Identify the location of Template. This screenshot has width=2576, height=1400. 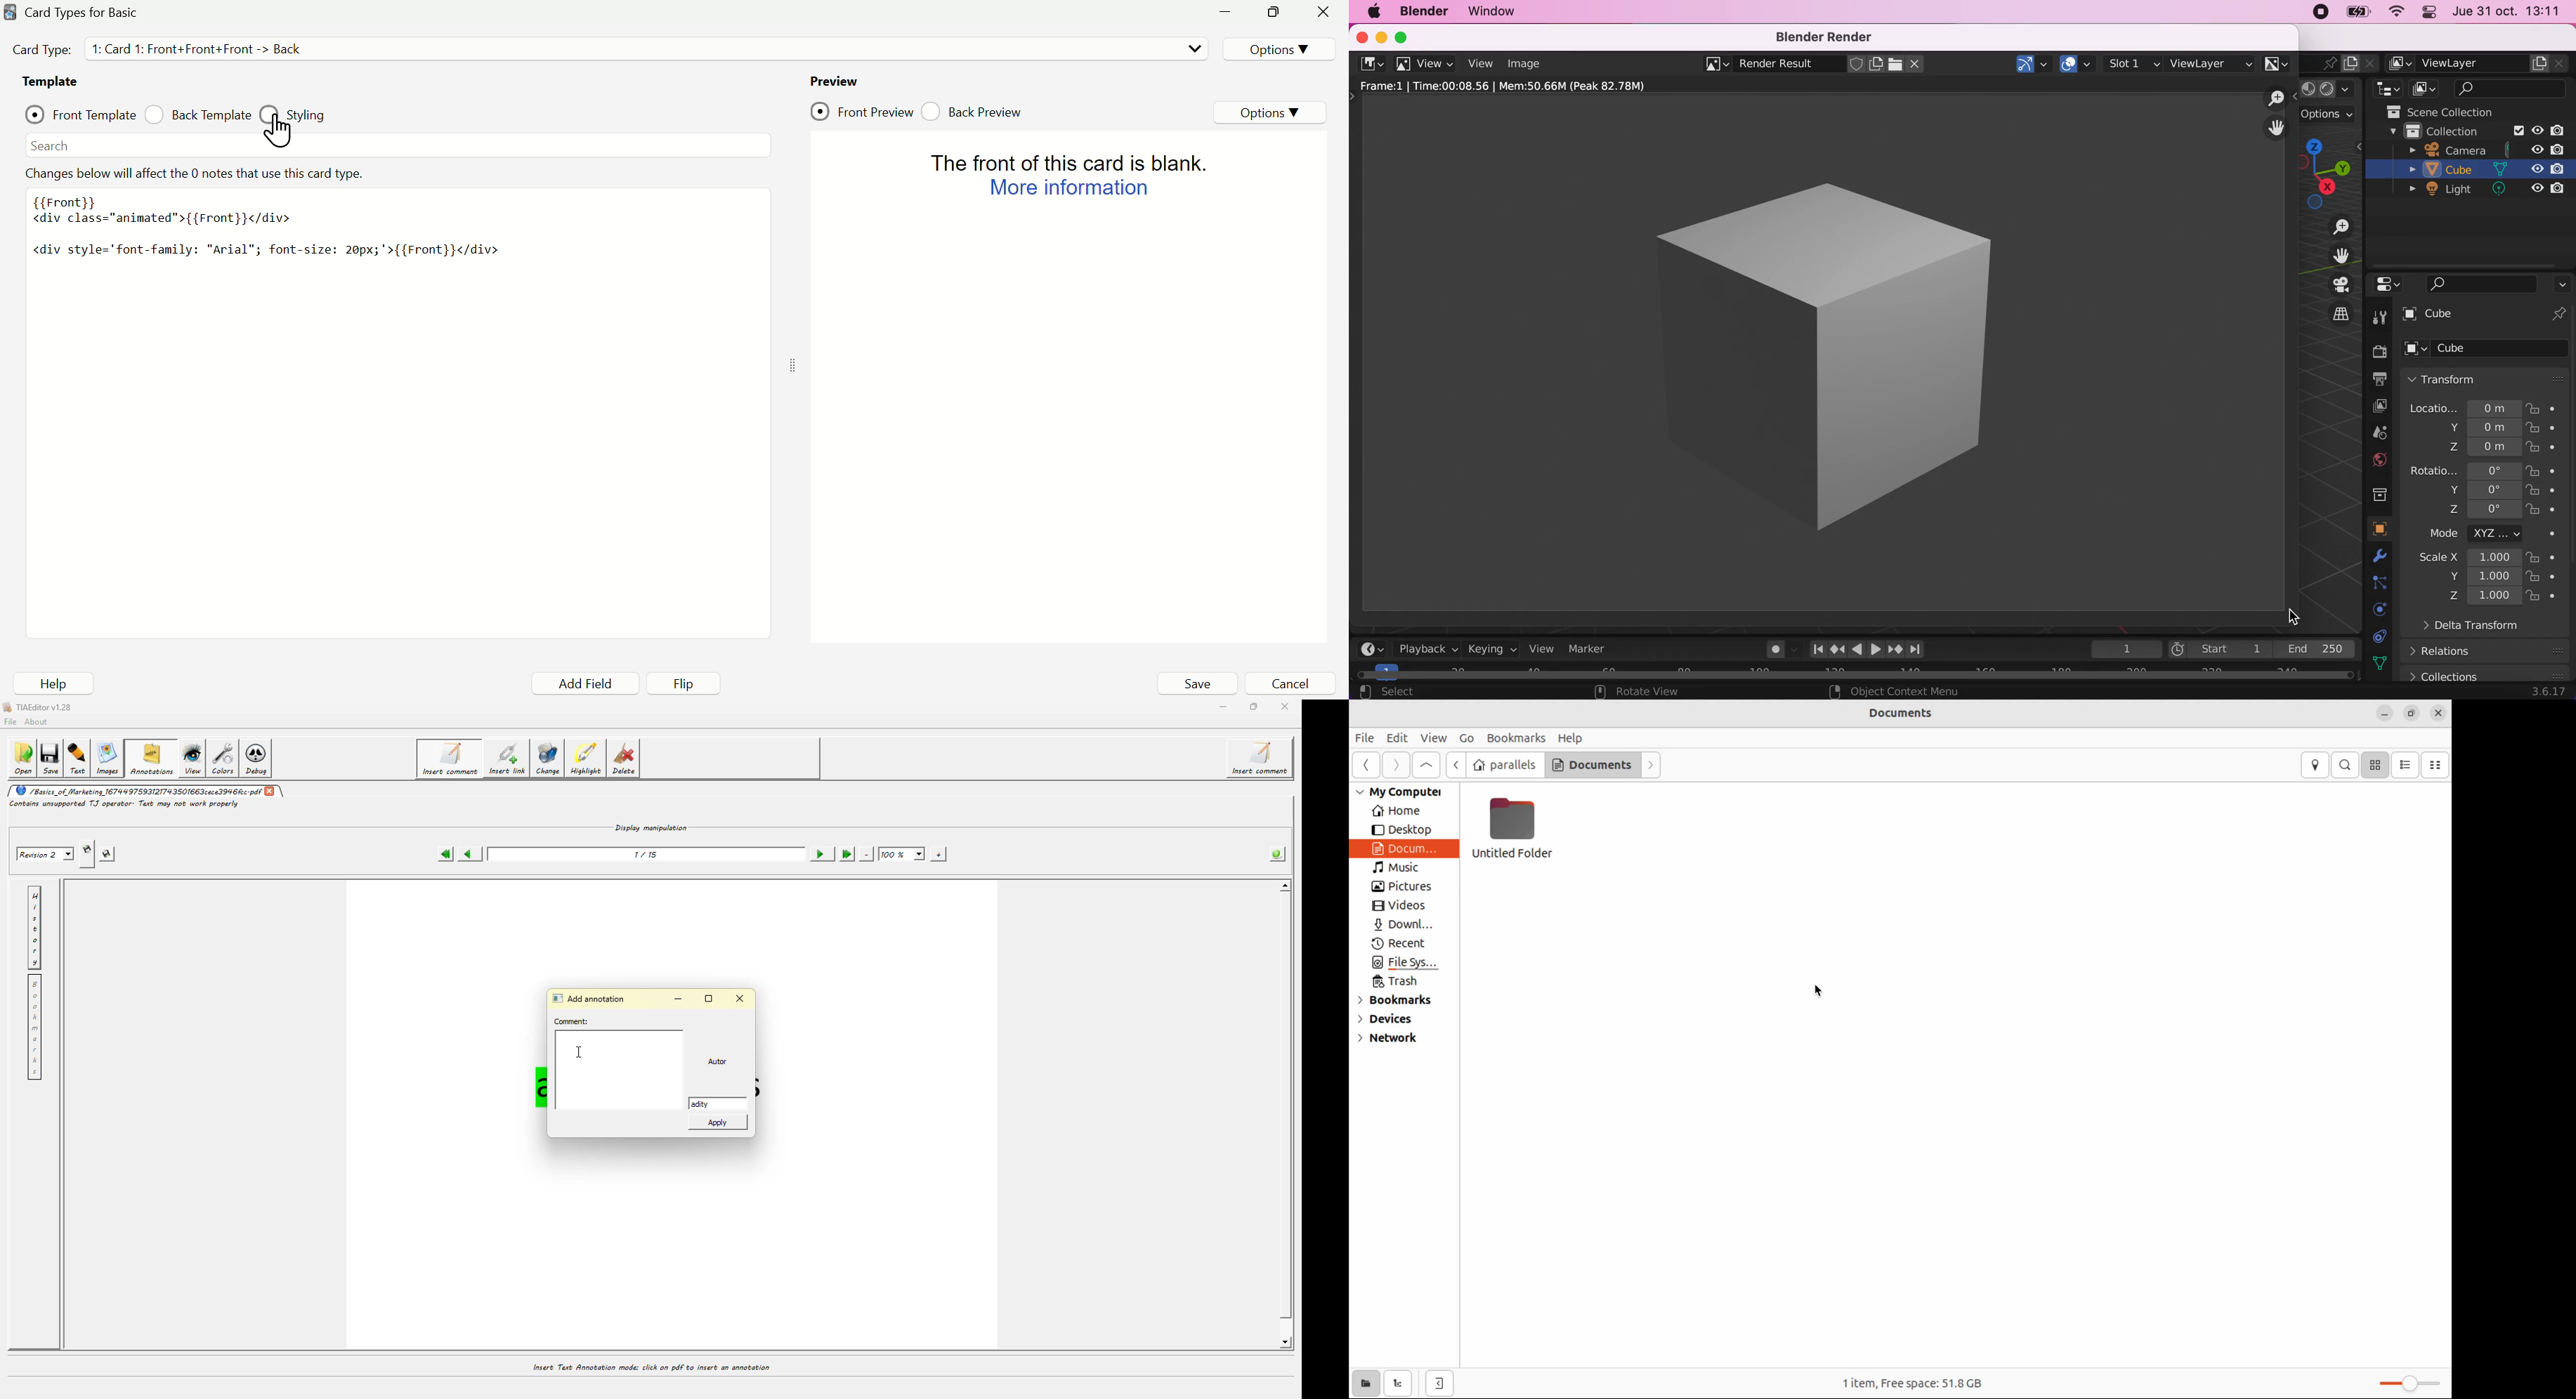
(51, 84).